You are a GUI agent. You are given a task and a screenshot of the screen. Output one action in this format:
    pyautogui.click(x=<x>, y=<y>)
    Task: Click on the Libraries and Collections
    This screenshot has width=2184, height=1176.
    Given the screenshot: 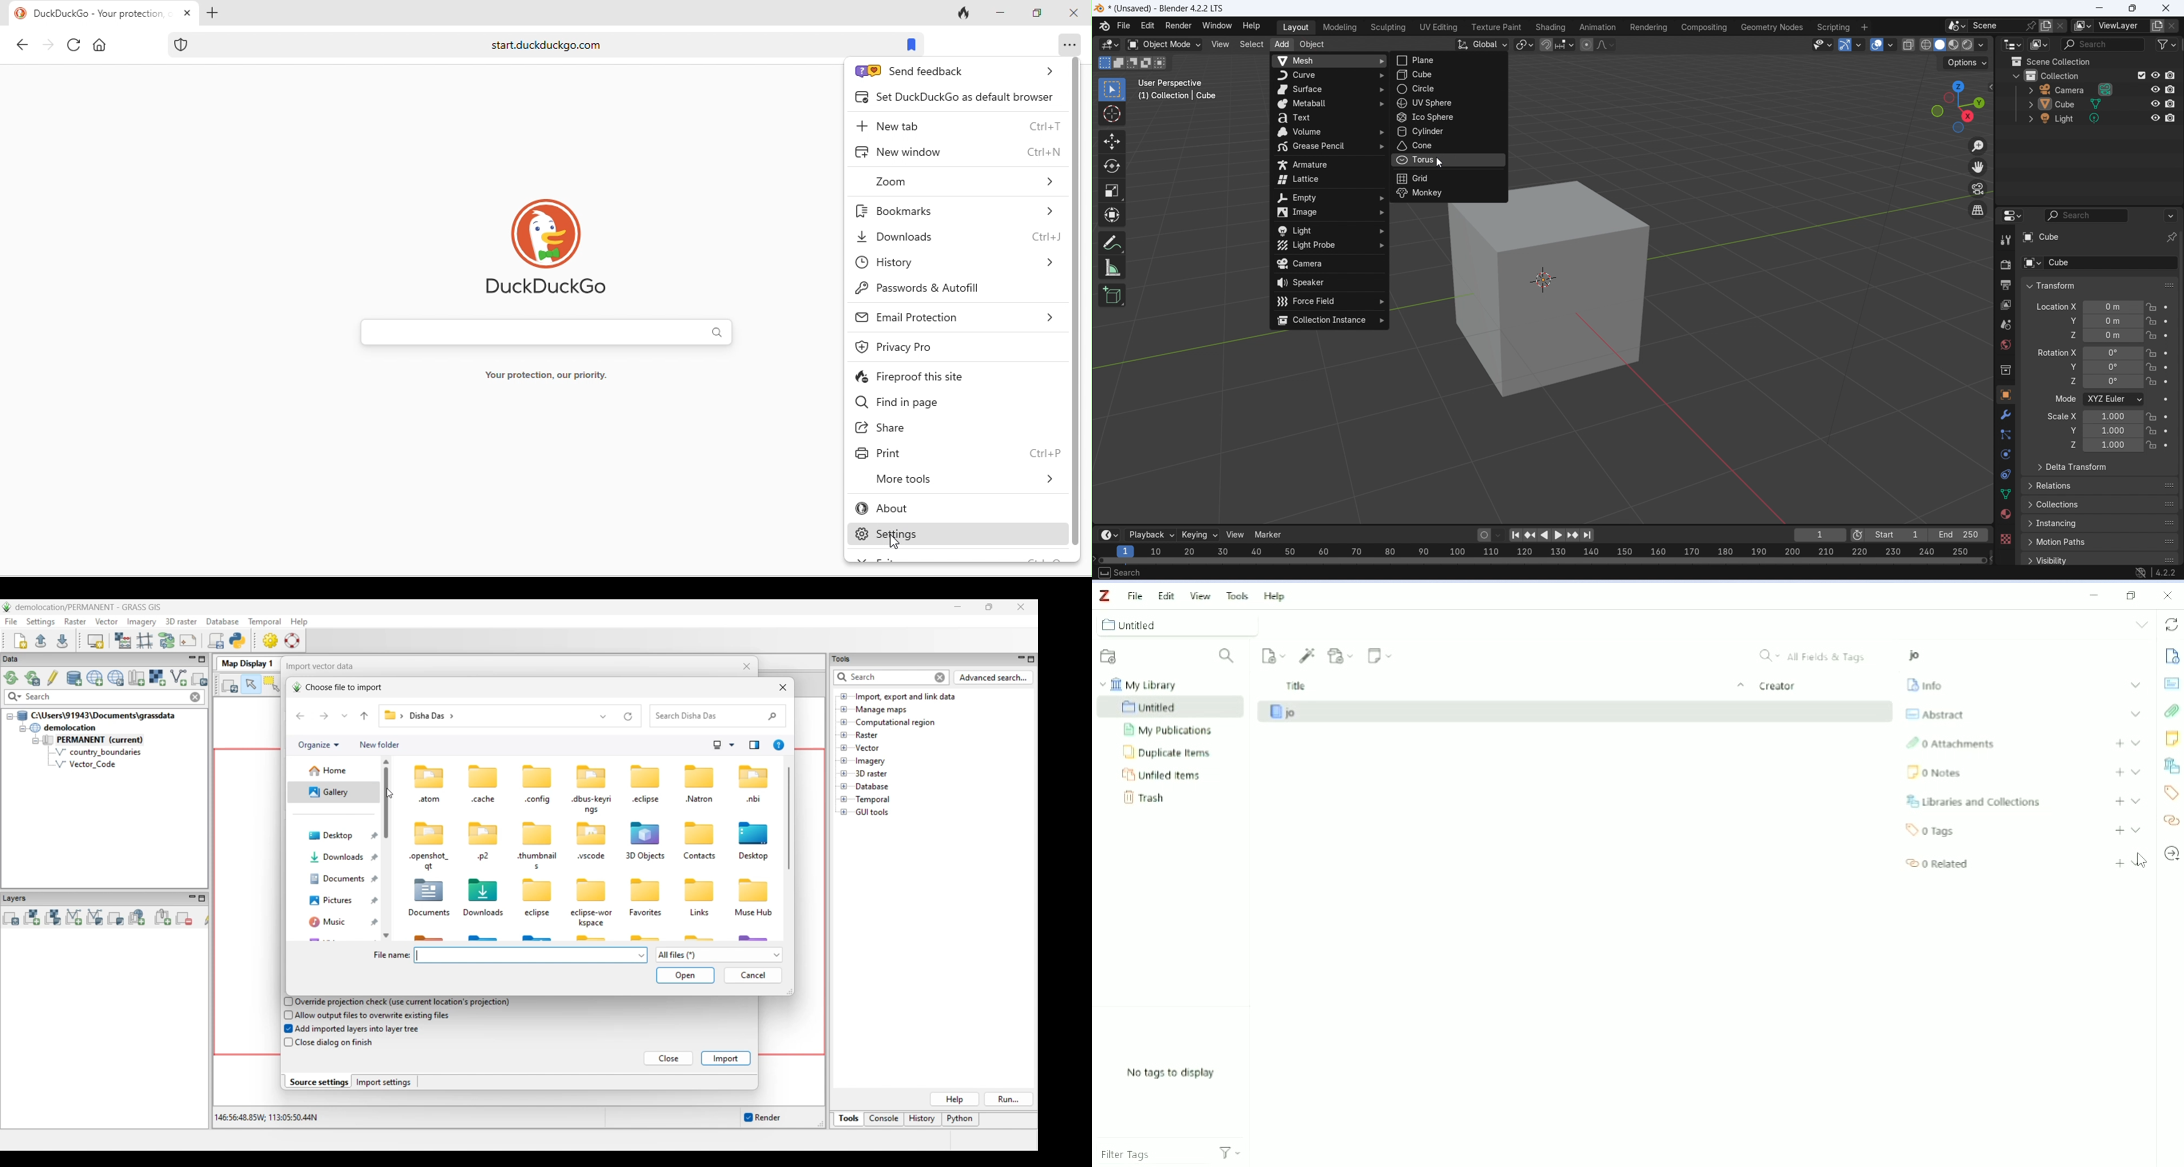 What is the action you would take?
    pyautogui.click(x=2171, y=767)
    